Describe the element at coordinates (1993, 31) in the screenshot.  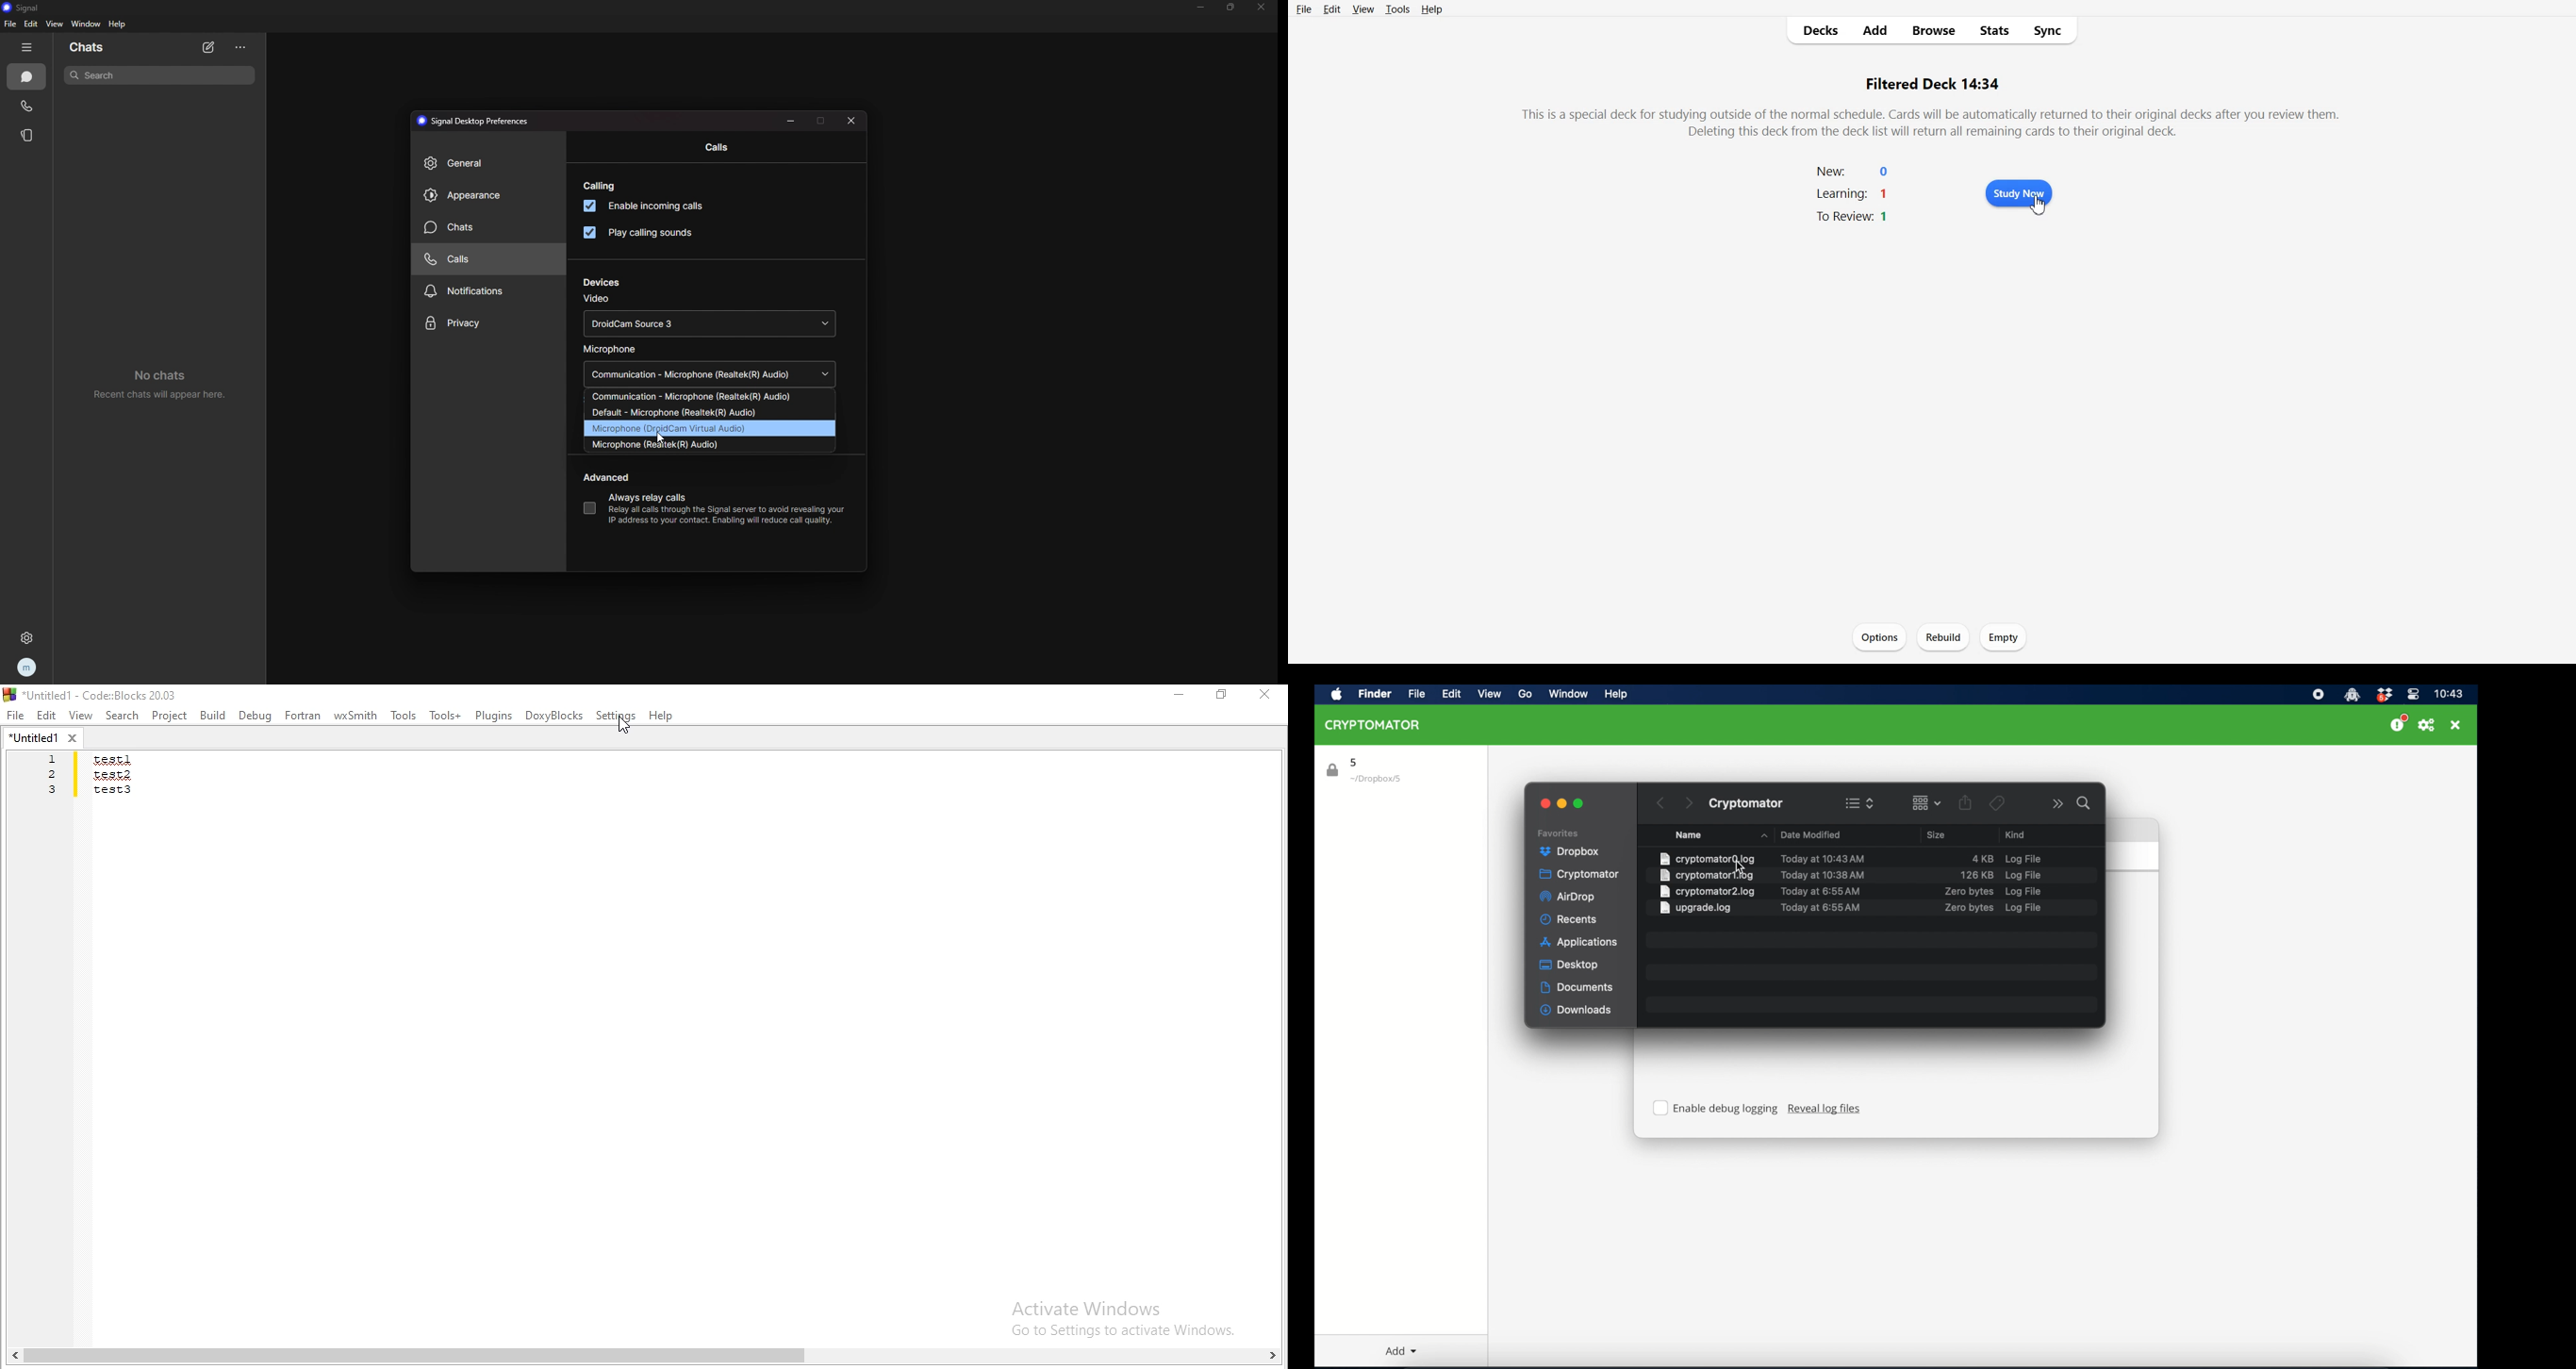
I see `Stats` at that location.